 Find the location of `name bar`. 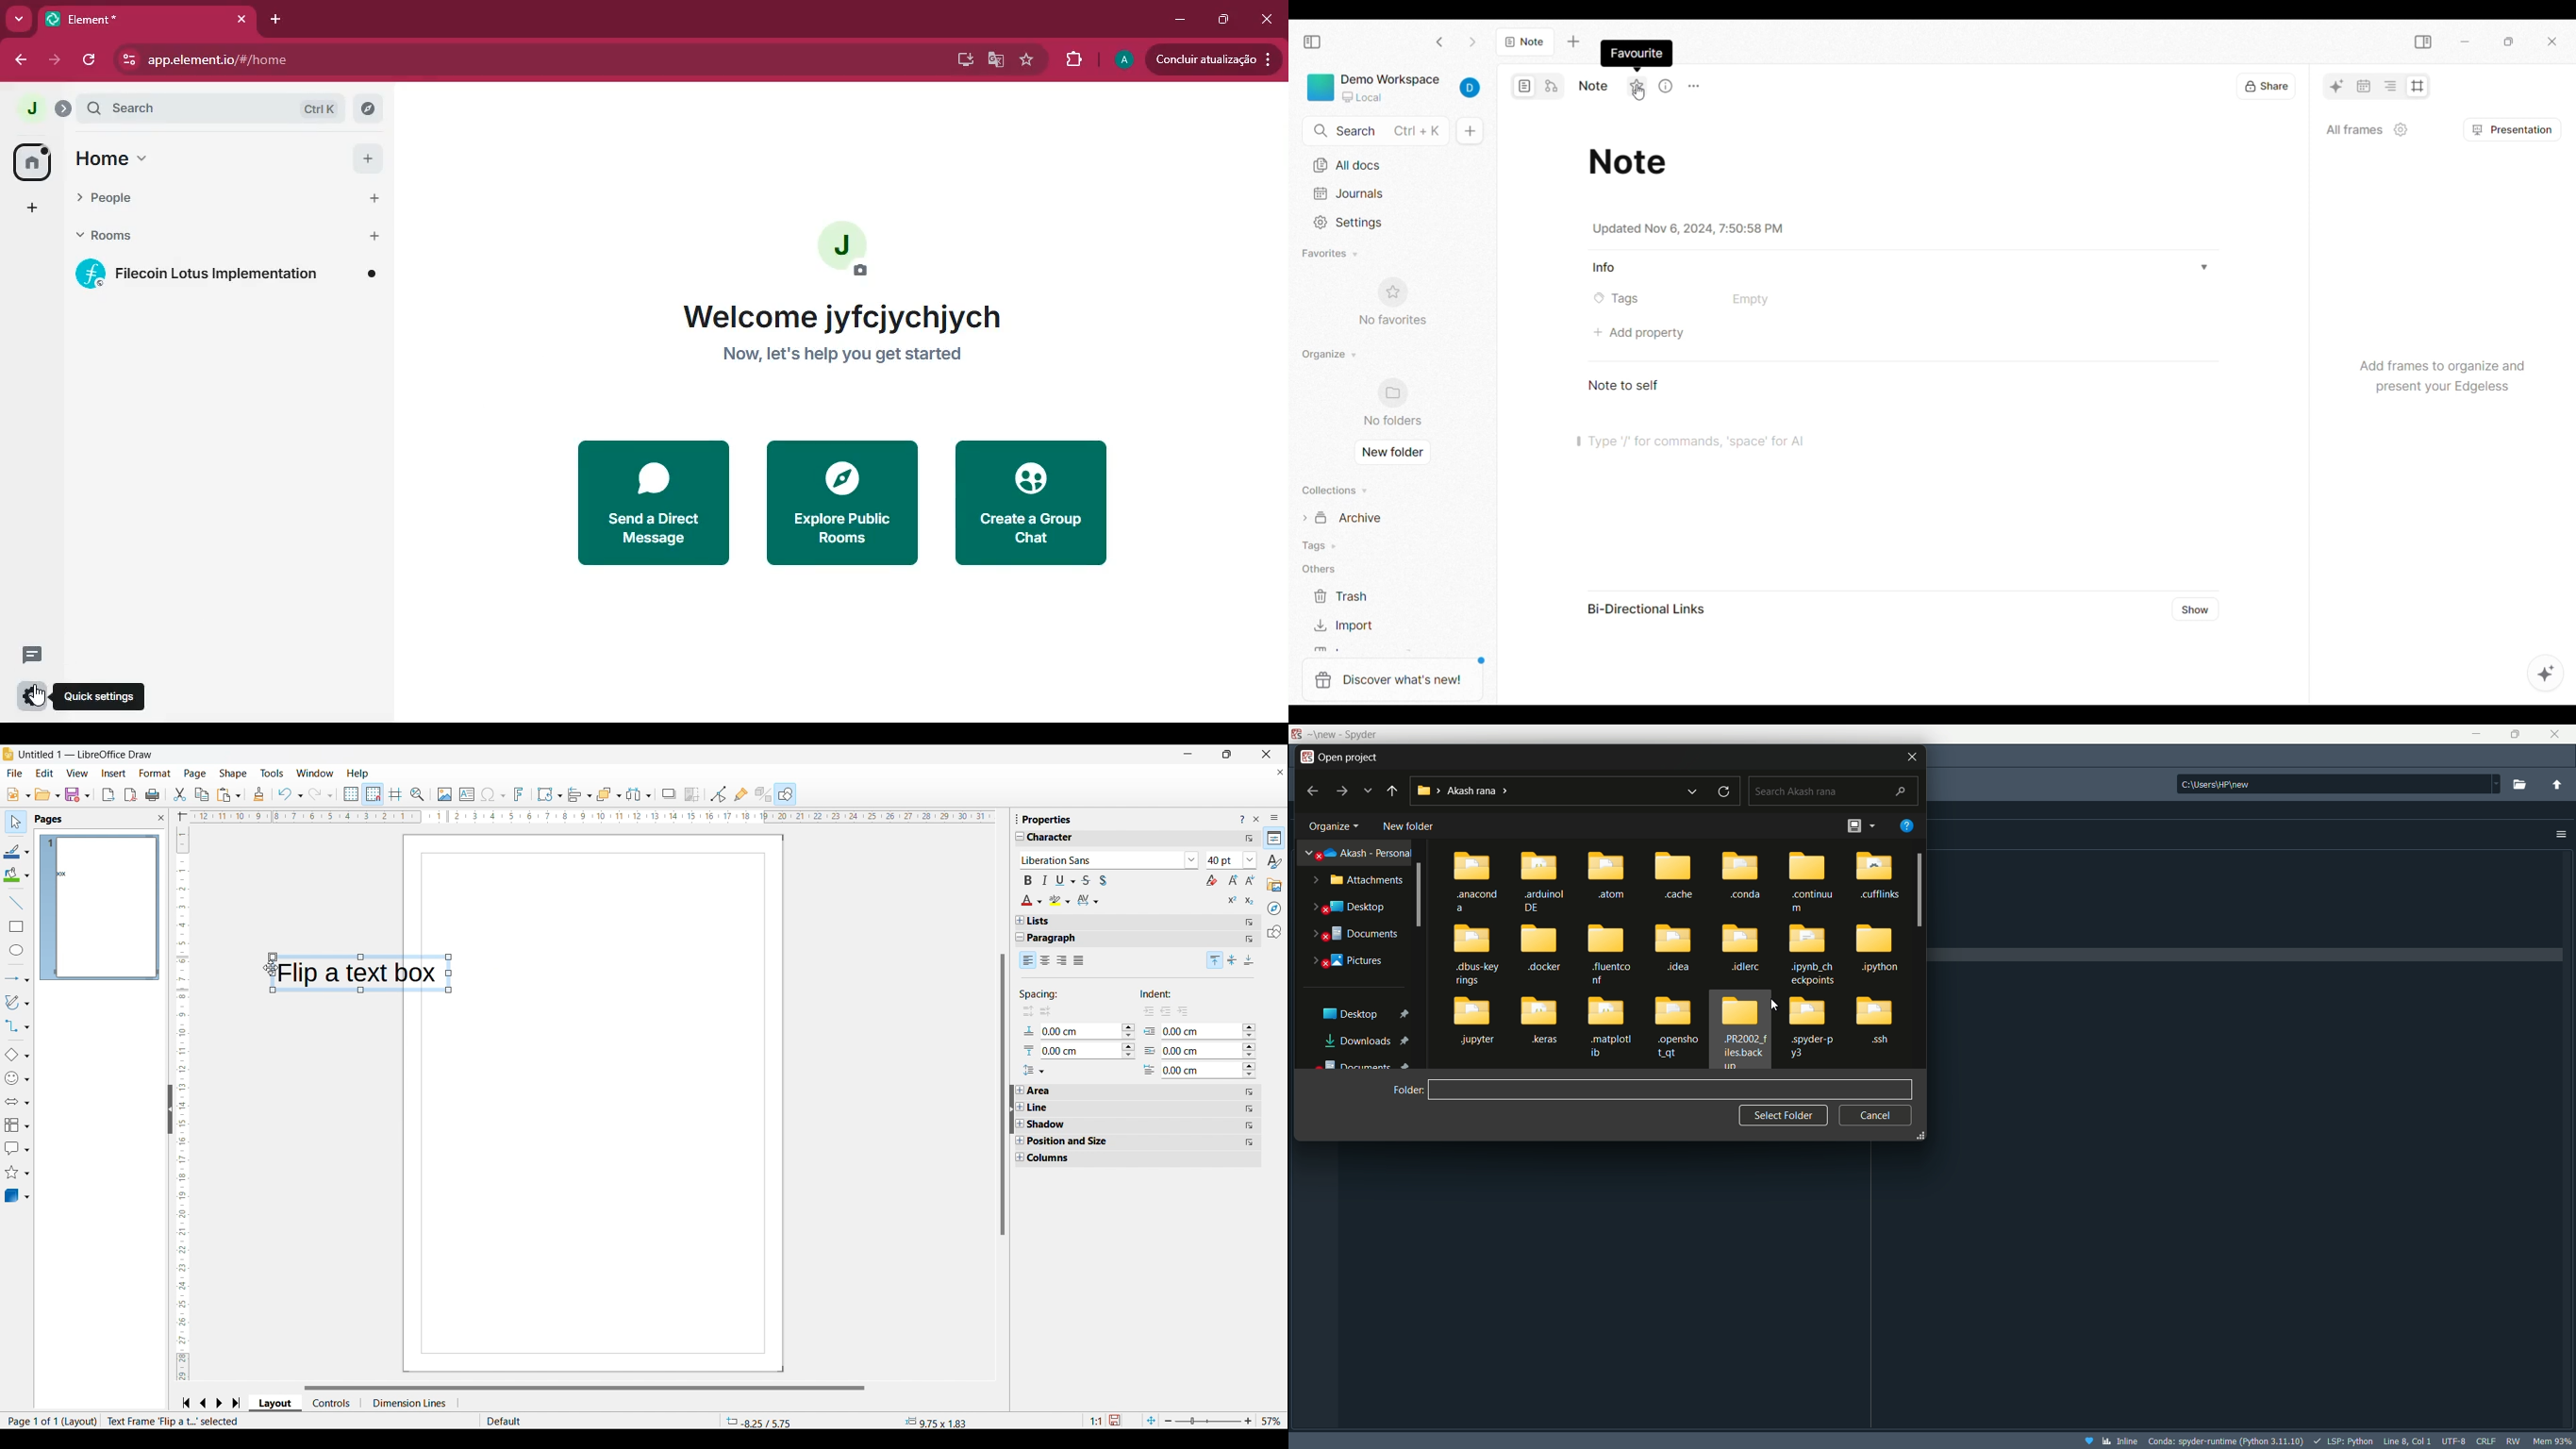

name bar is located at coordinates (1669, 1090).